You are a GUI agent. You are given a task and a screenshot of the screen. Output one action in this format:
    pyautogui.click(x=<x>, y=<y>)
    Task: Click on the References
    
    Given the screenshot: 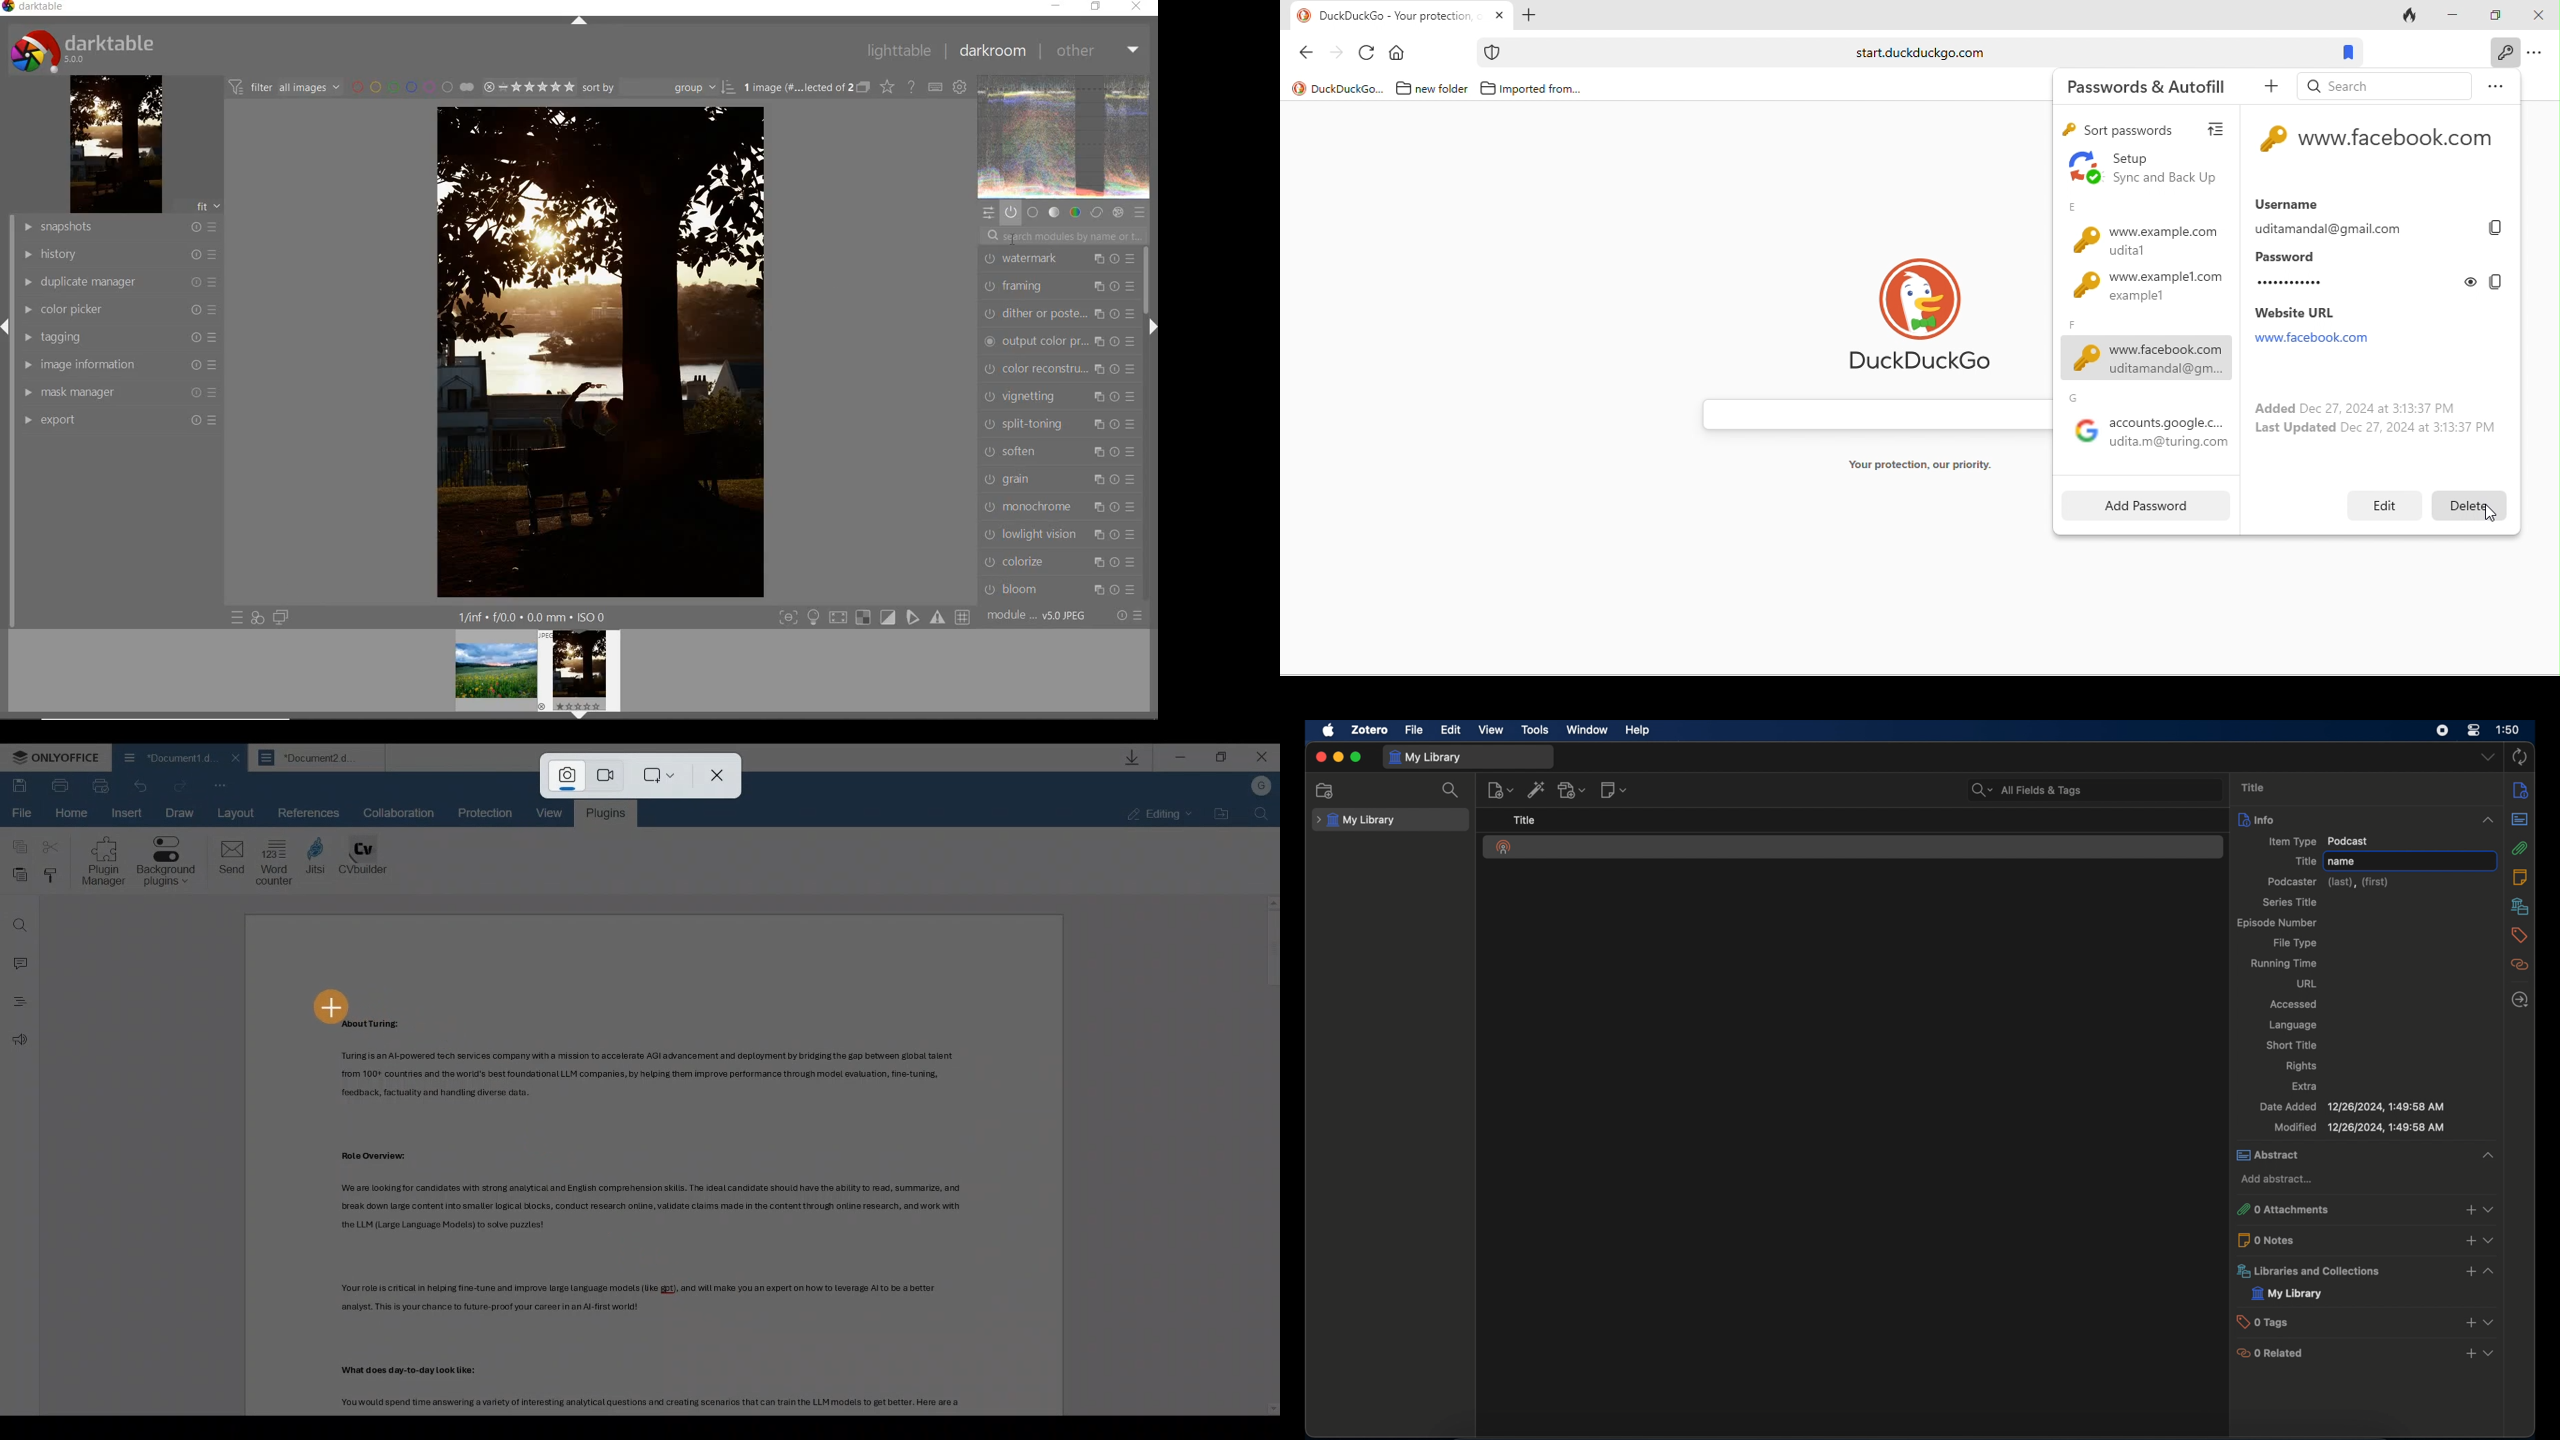 What is the action you would take?
    pyautogui.click(x=310, y=812)
    